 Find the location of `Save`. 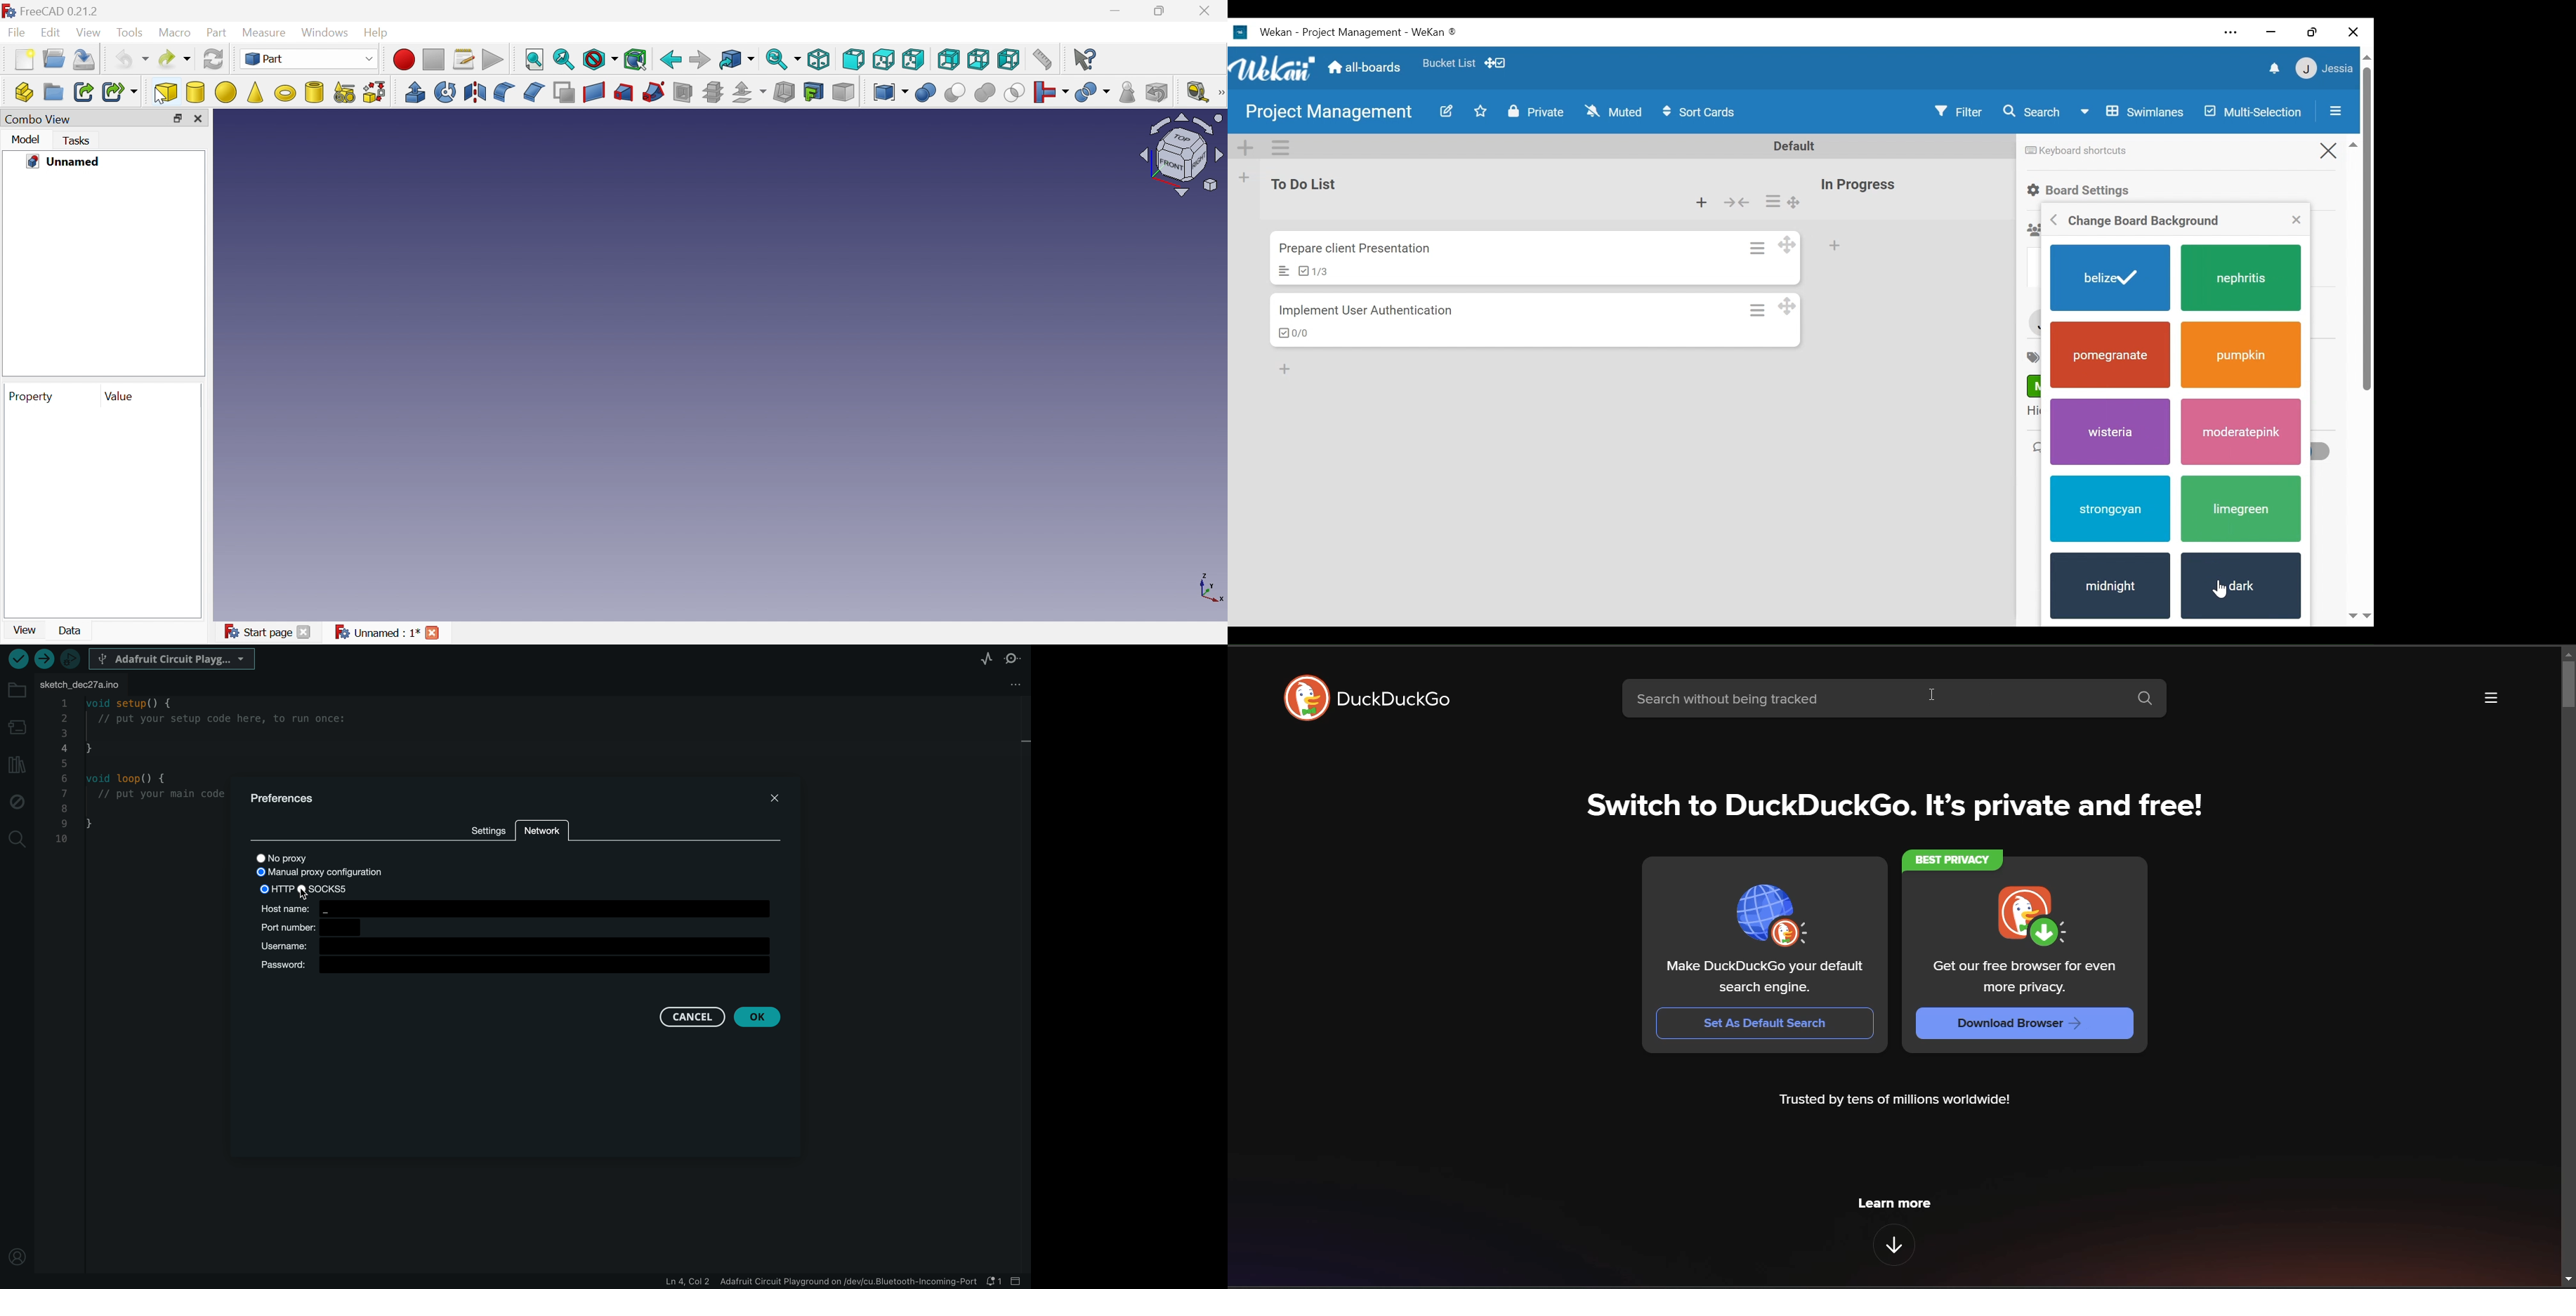

Save is located at coordinates (84, 59).